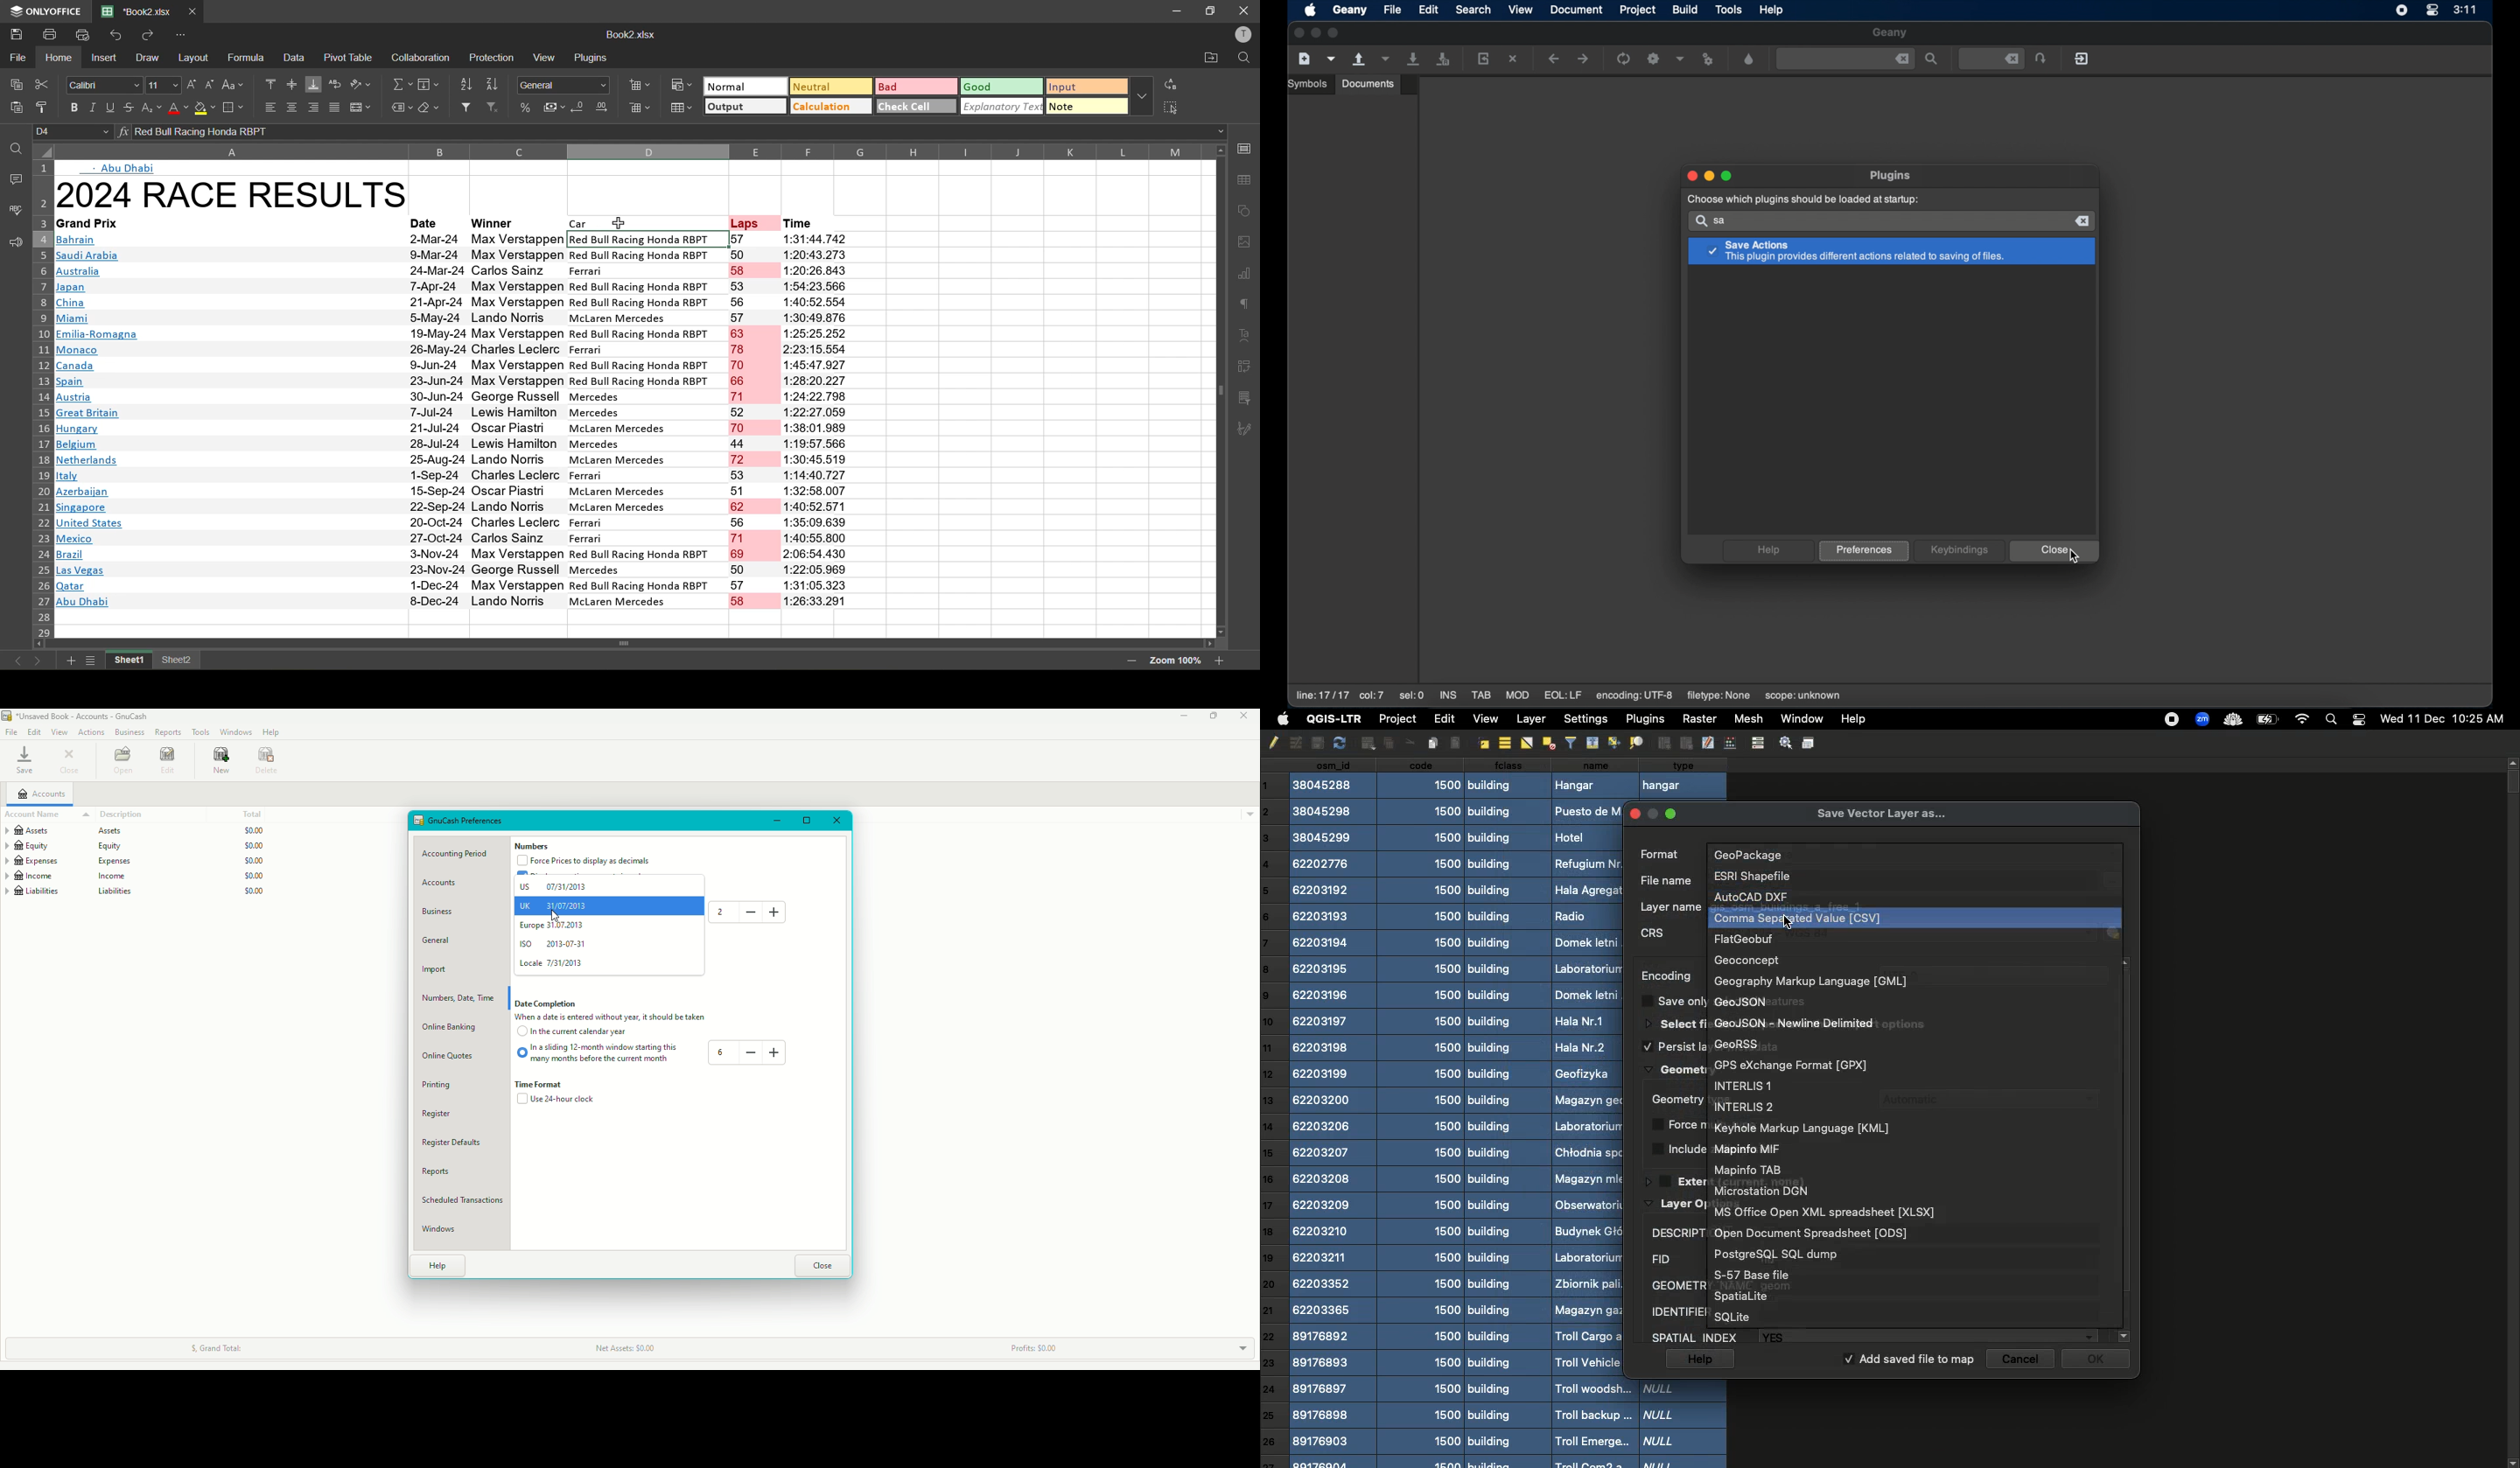 Image resolution: width=2520 pixels, height=1484 pixels. Describe the element at coordinates (1396, 720) in the screenshot. I see `Project` at that location.